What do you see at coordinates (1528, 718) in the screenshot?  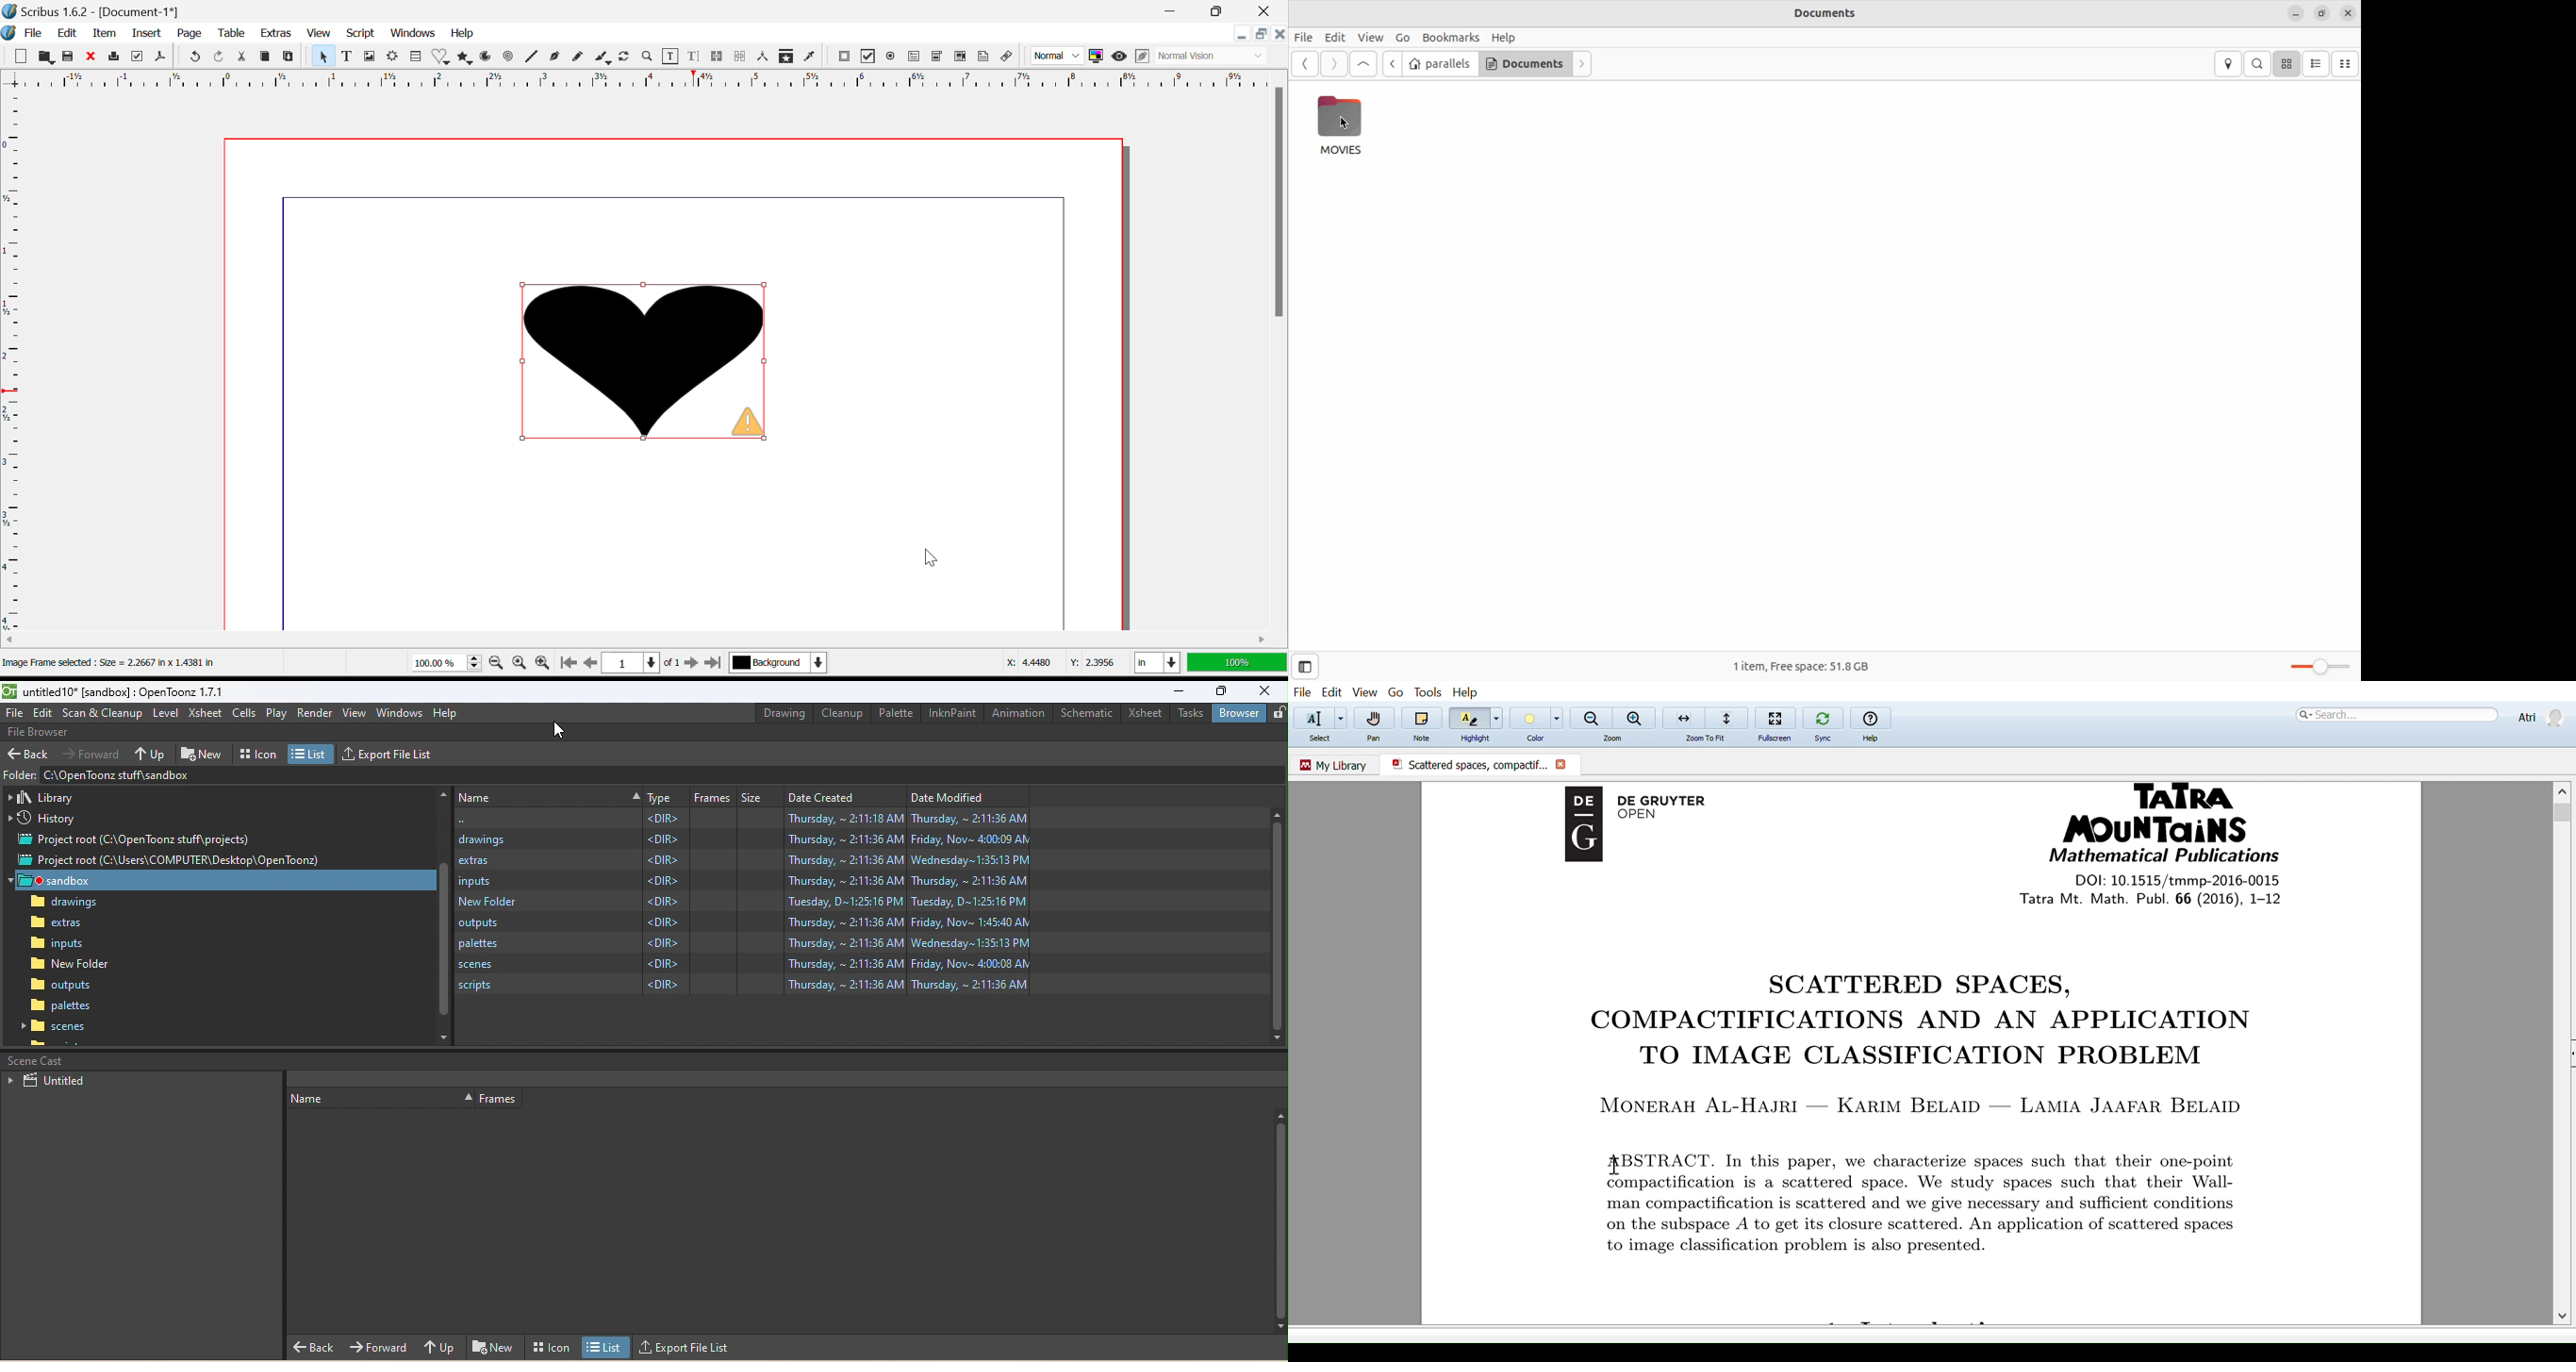 I see `Color` at bounding box center [1528, 718].